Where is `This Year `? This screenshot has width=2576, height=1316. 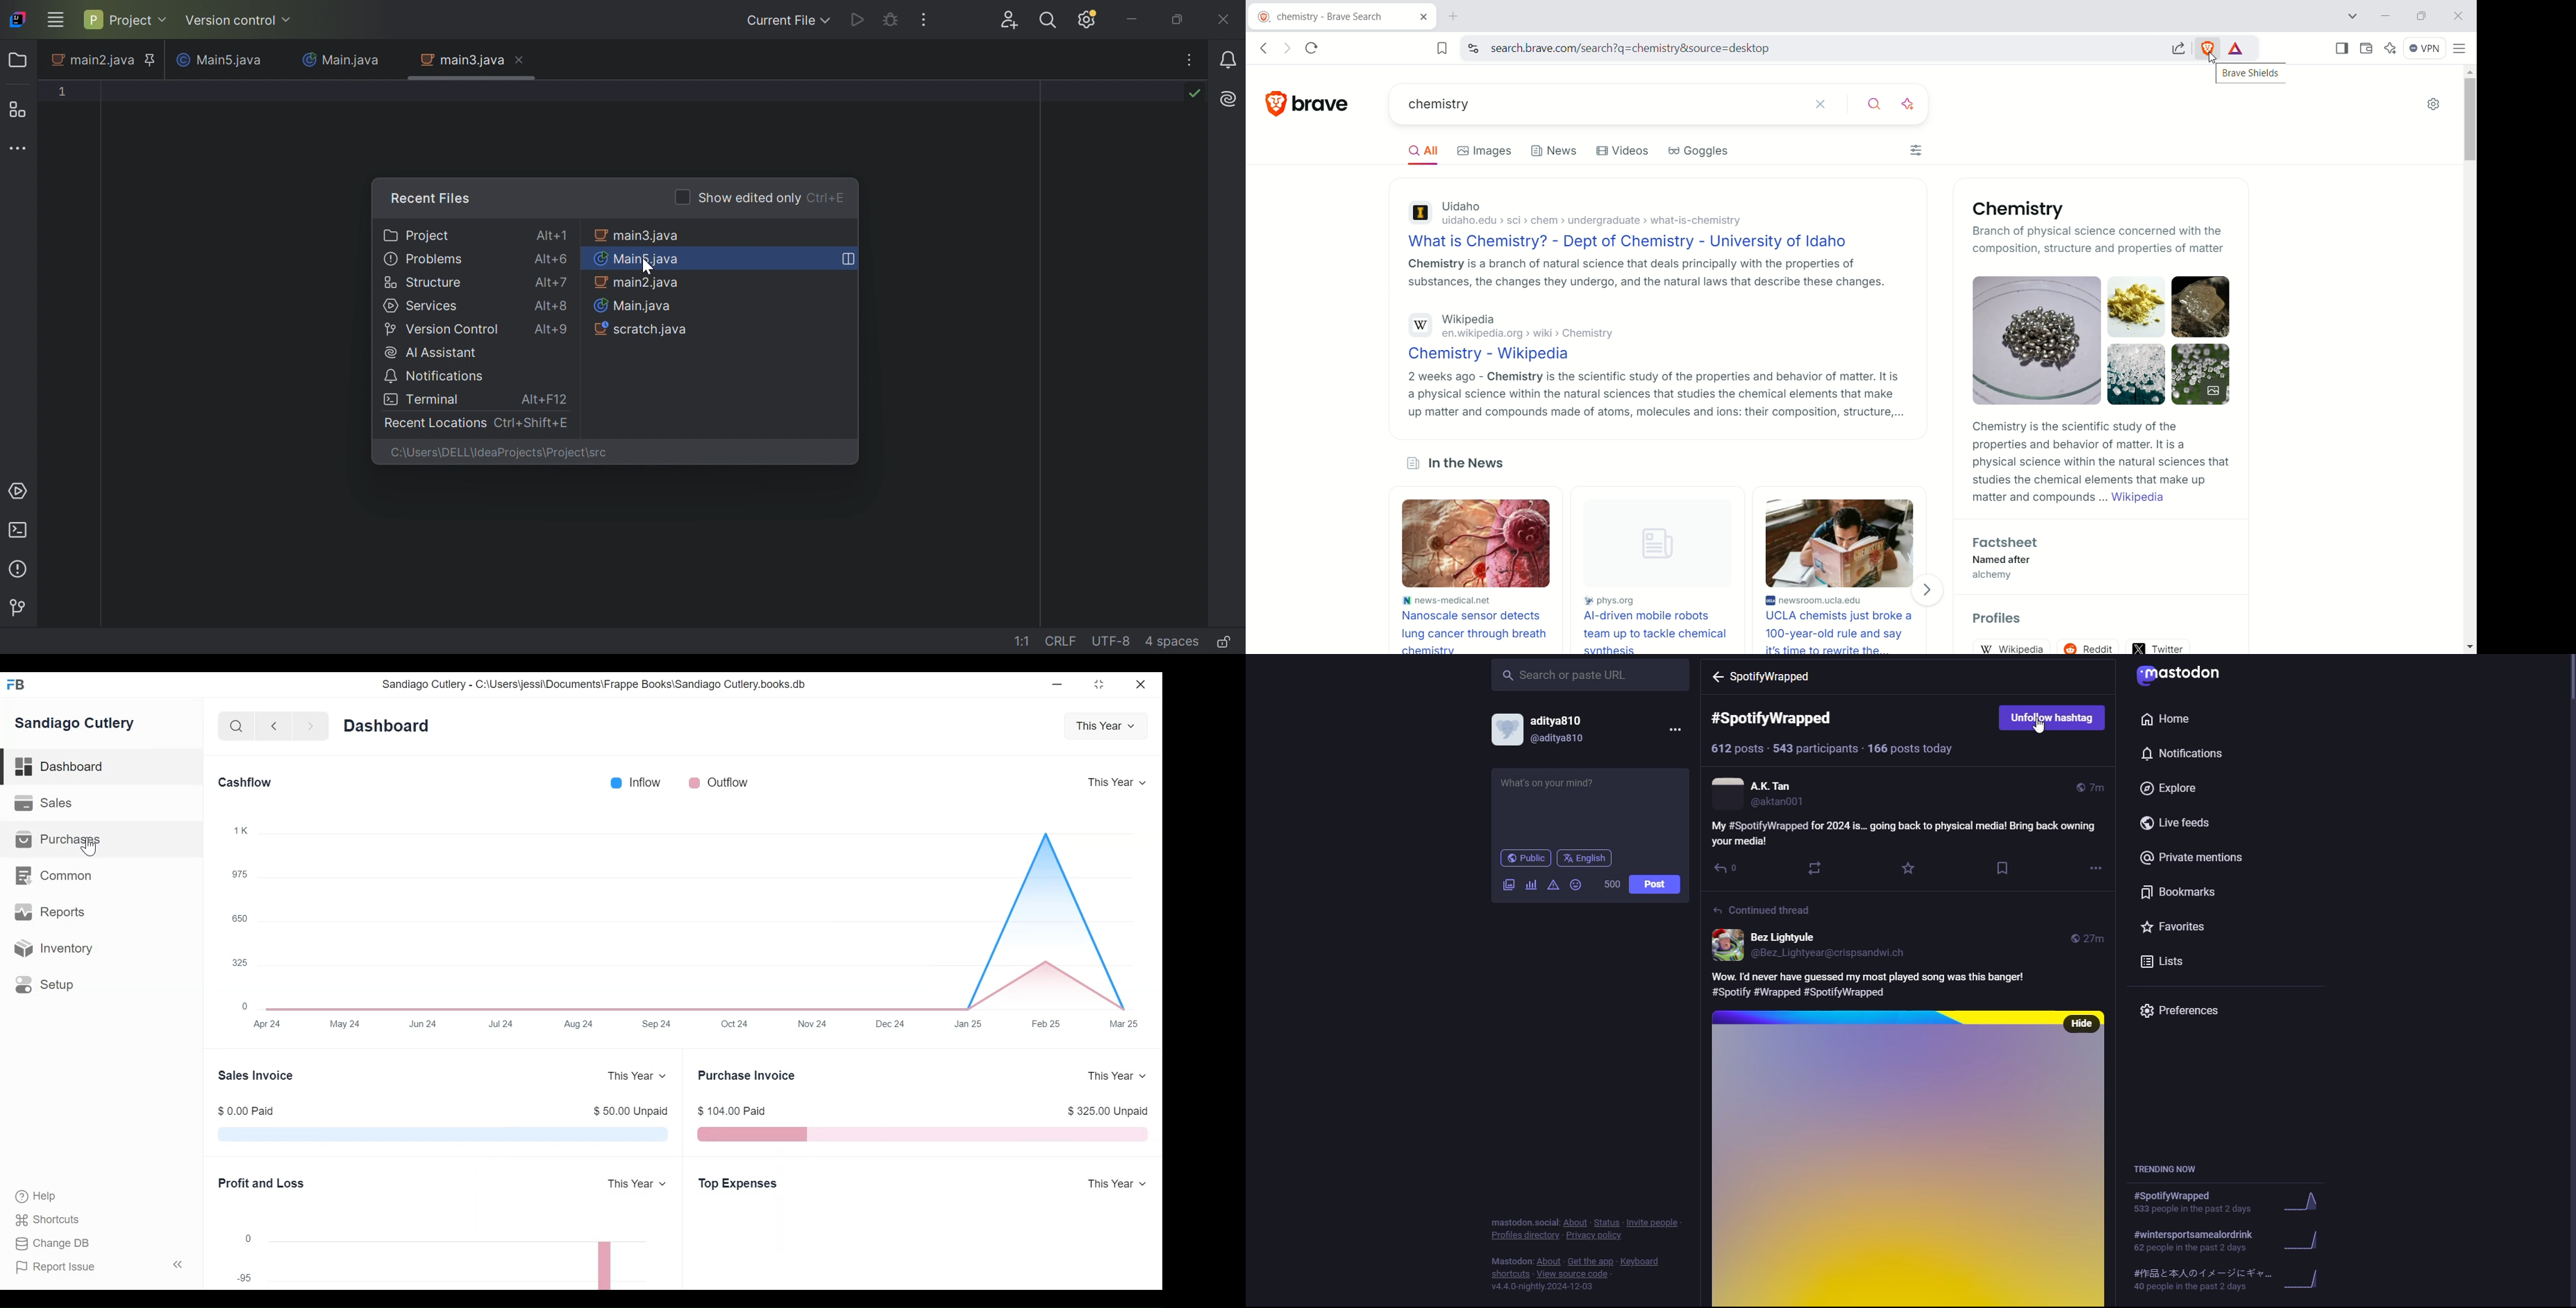 This Year  is located at coordinates (1113, 782).